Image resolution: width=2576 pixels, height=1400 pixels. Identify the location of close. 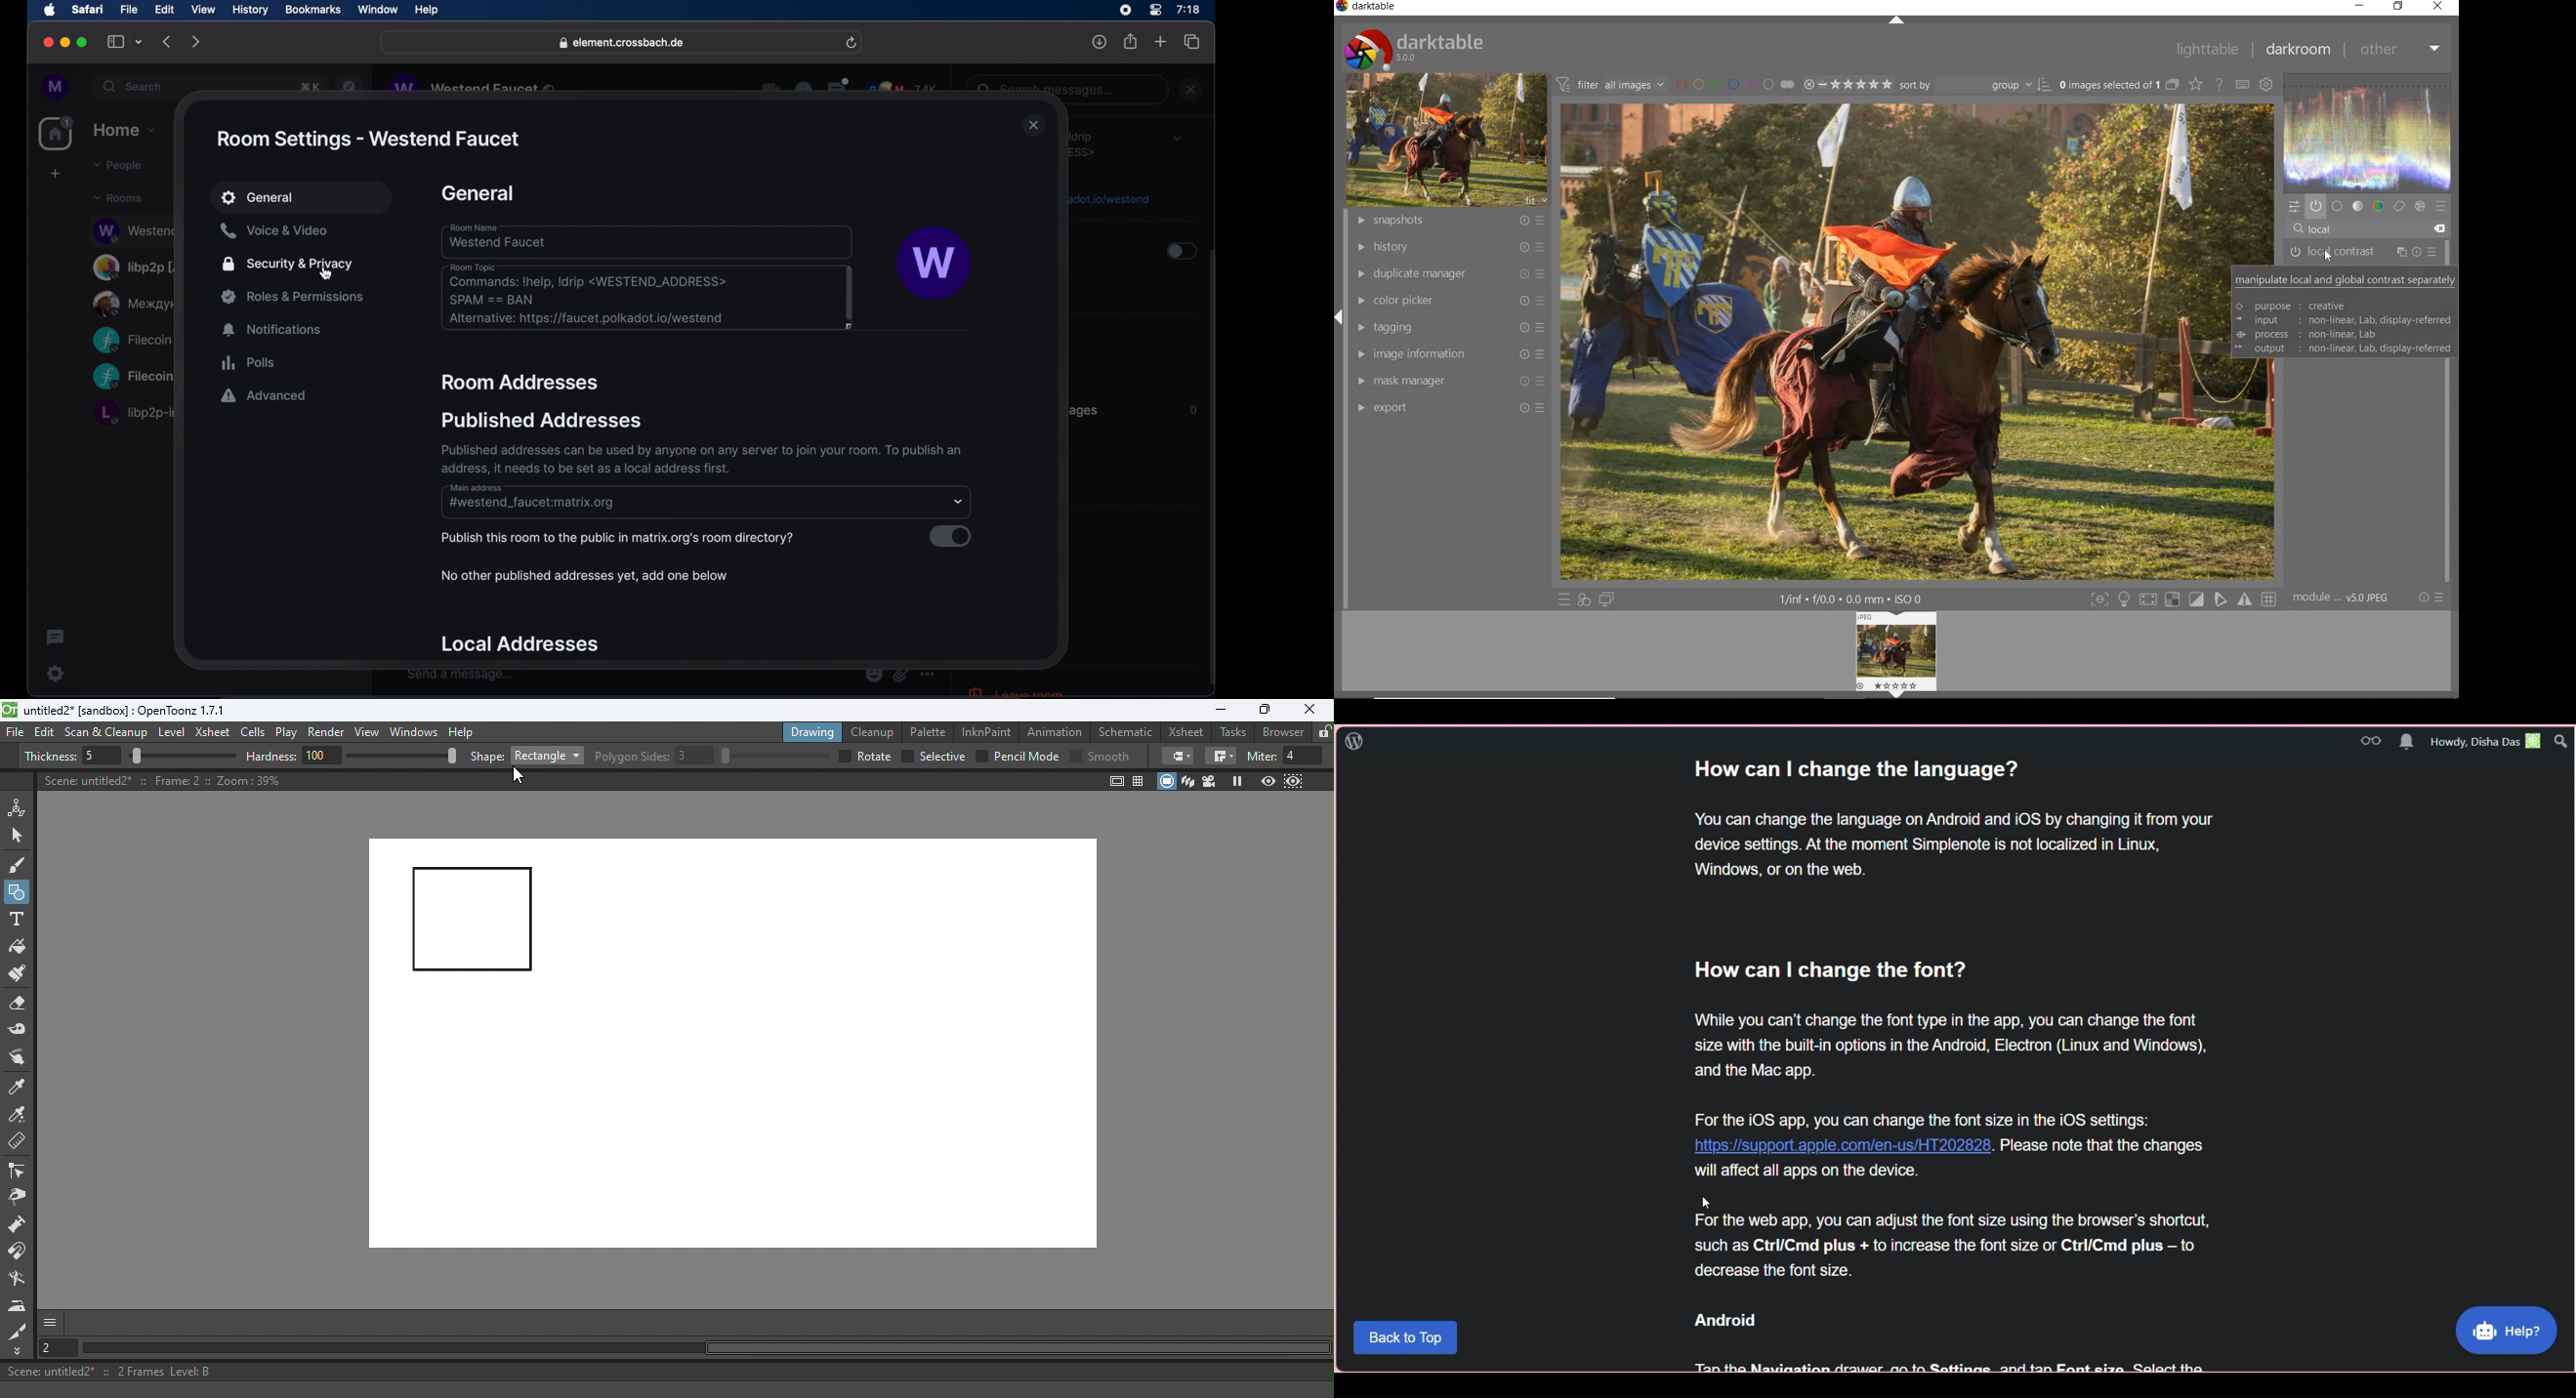
(47, 43).